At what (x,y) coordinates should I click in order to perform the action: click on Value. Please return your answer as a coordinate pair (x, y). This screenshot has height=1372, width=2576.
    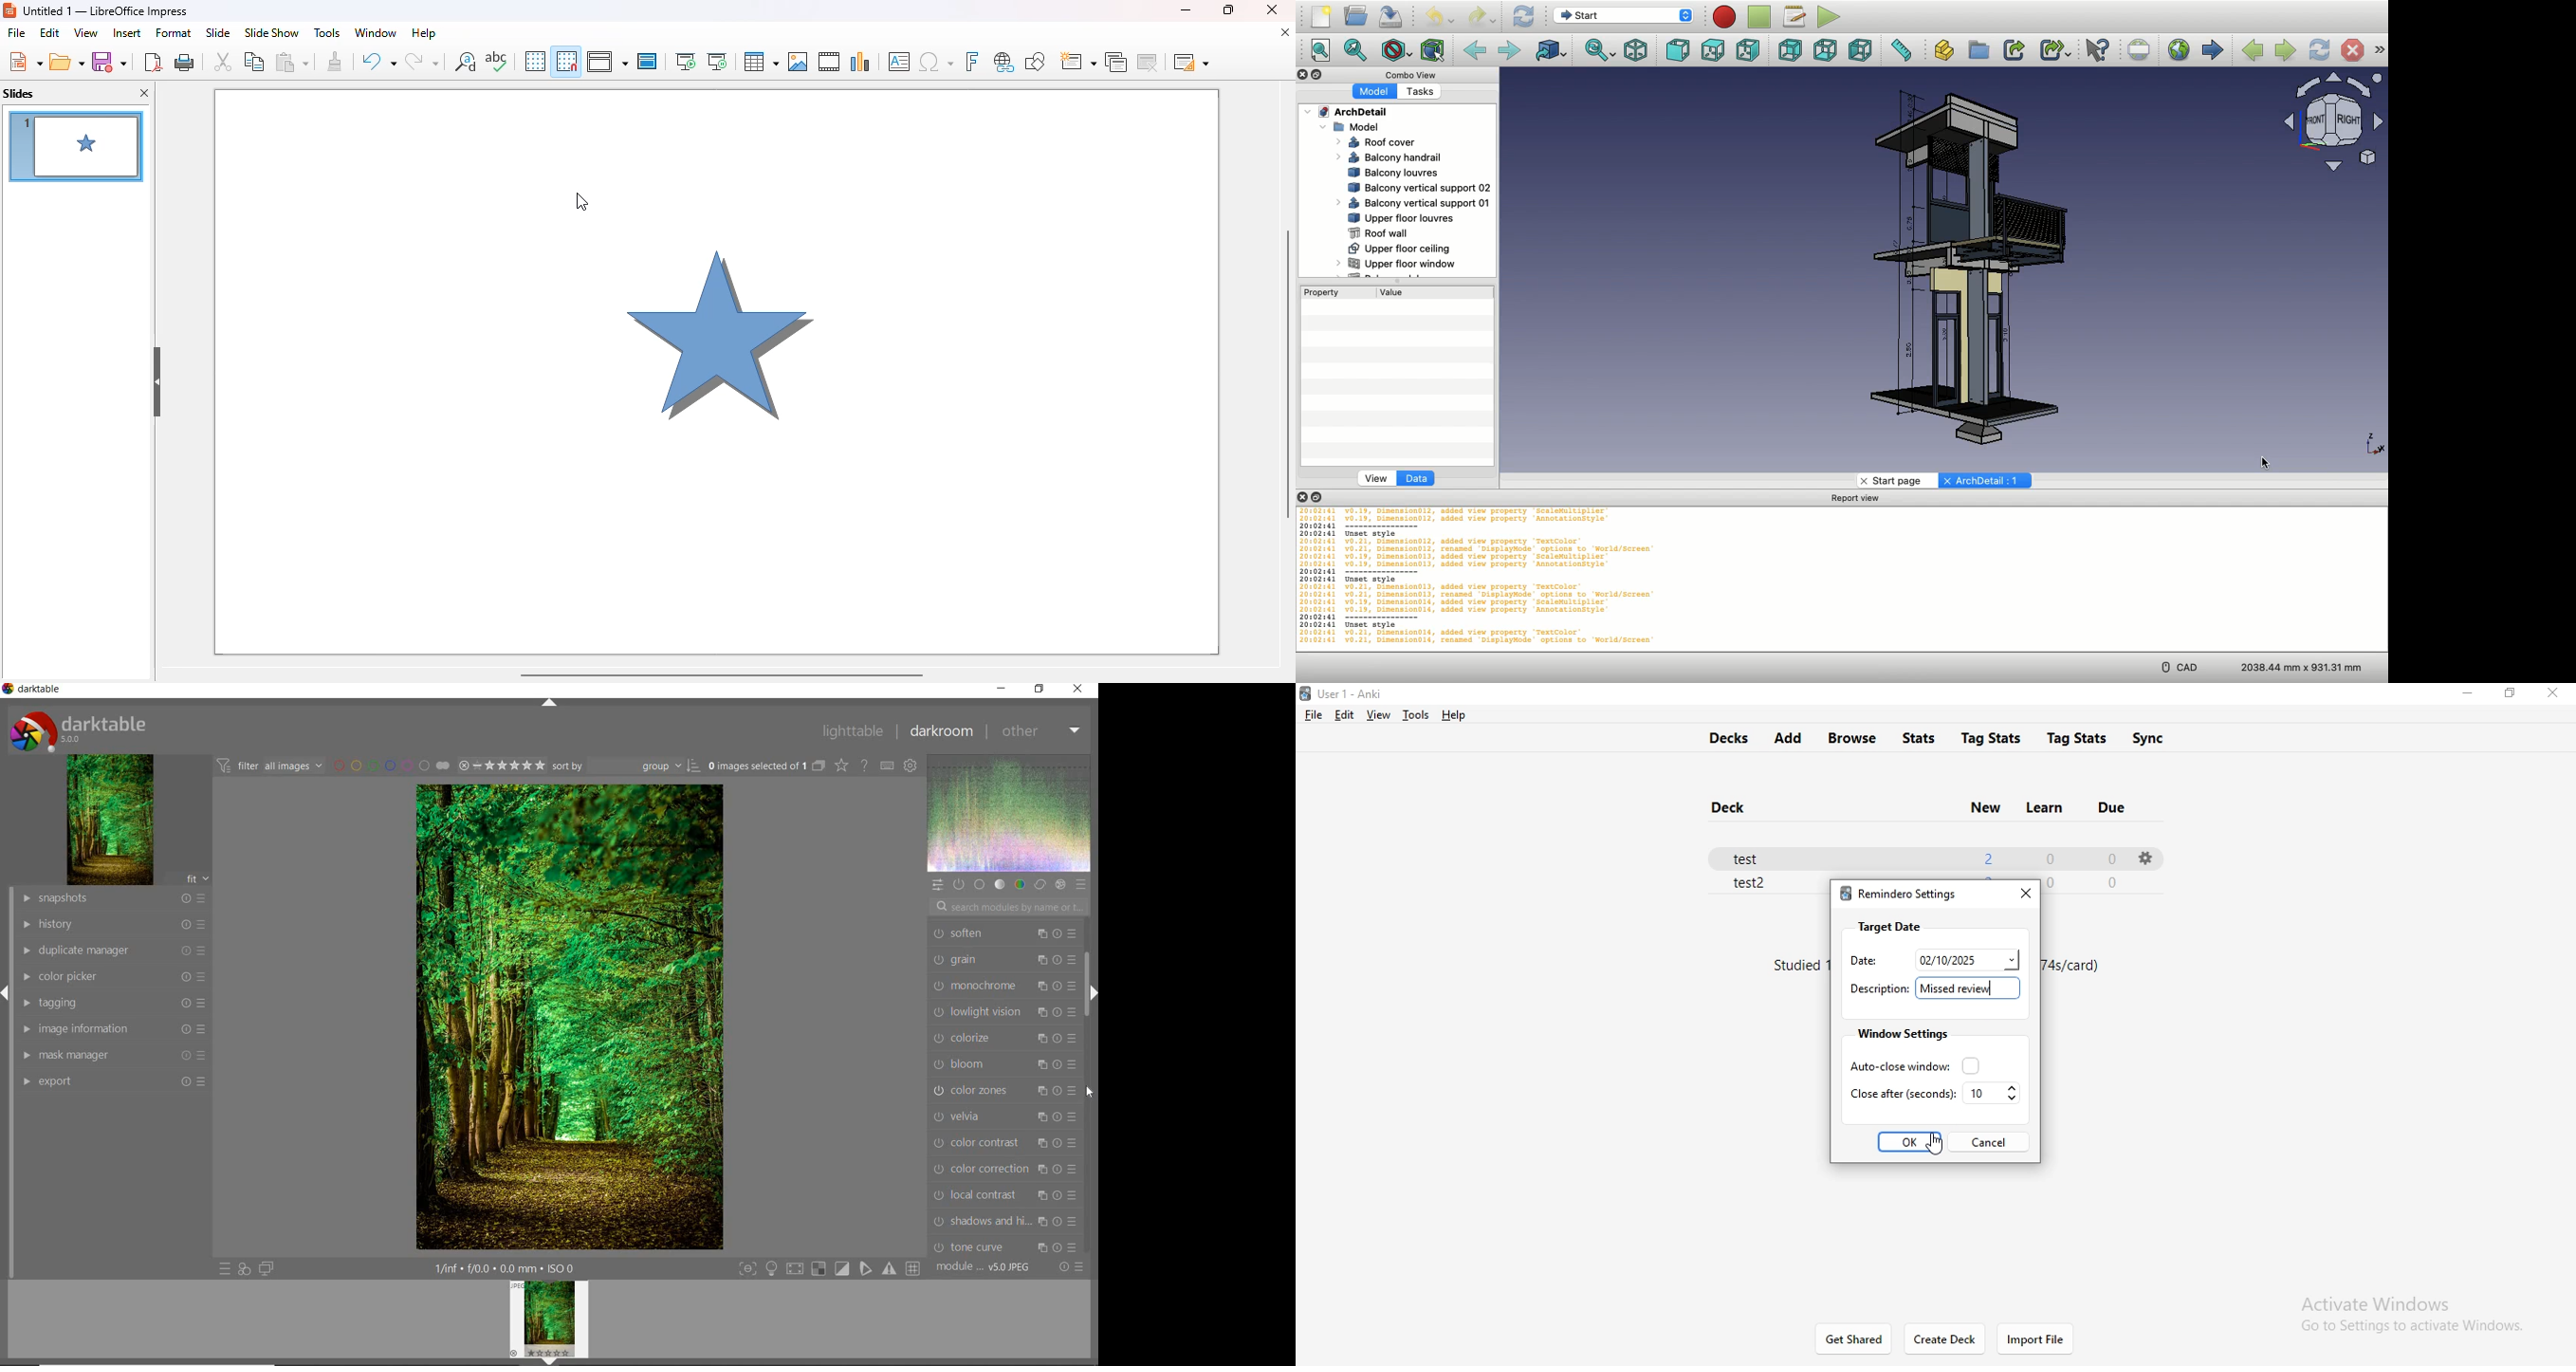
    Looking at the image, I should click on (1397, 293).